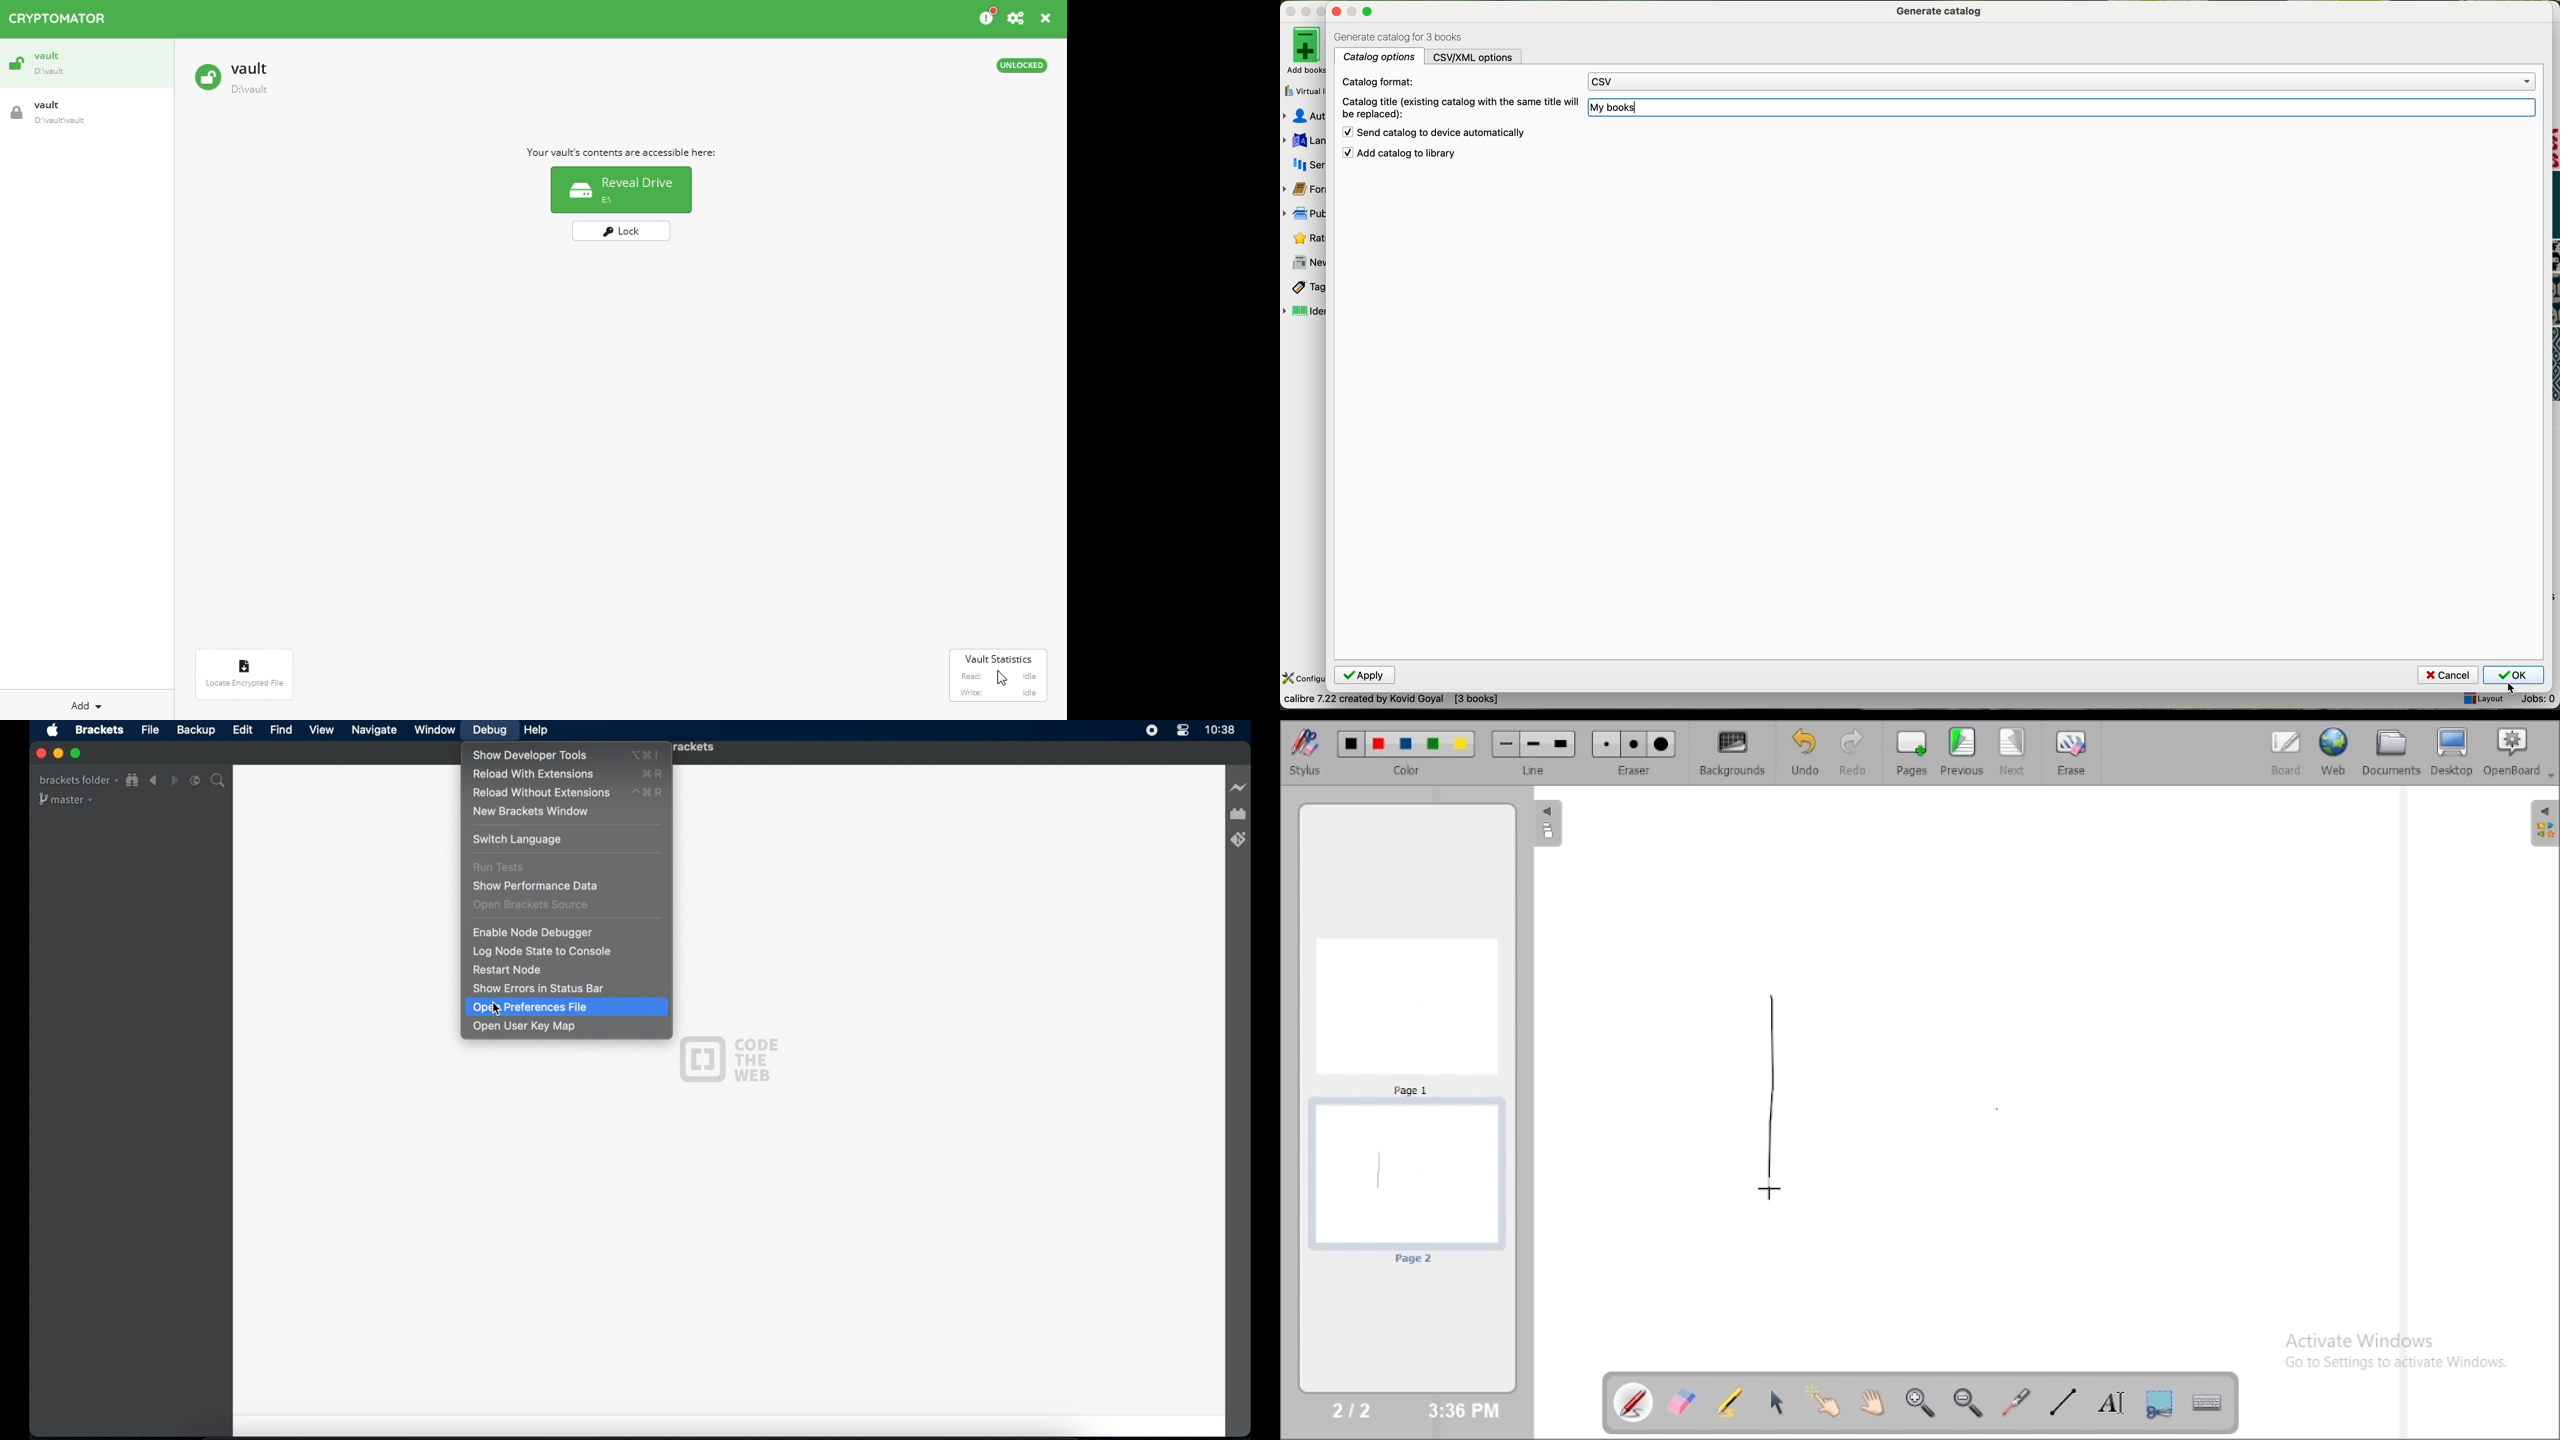  What do you see at coordinates (53, 731) in the screenshot?
I see `apple icon` at bounding box center [53, 731].